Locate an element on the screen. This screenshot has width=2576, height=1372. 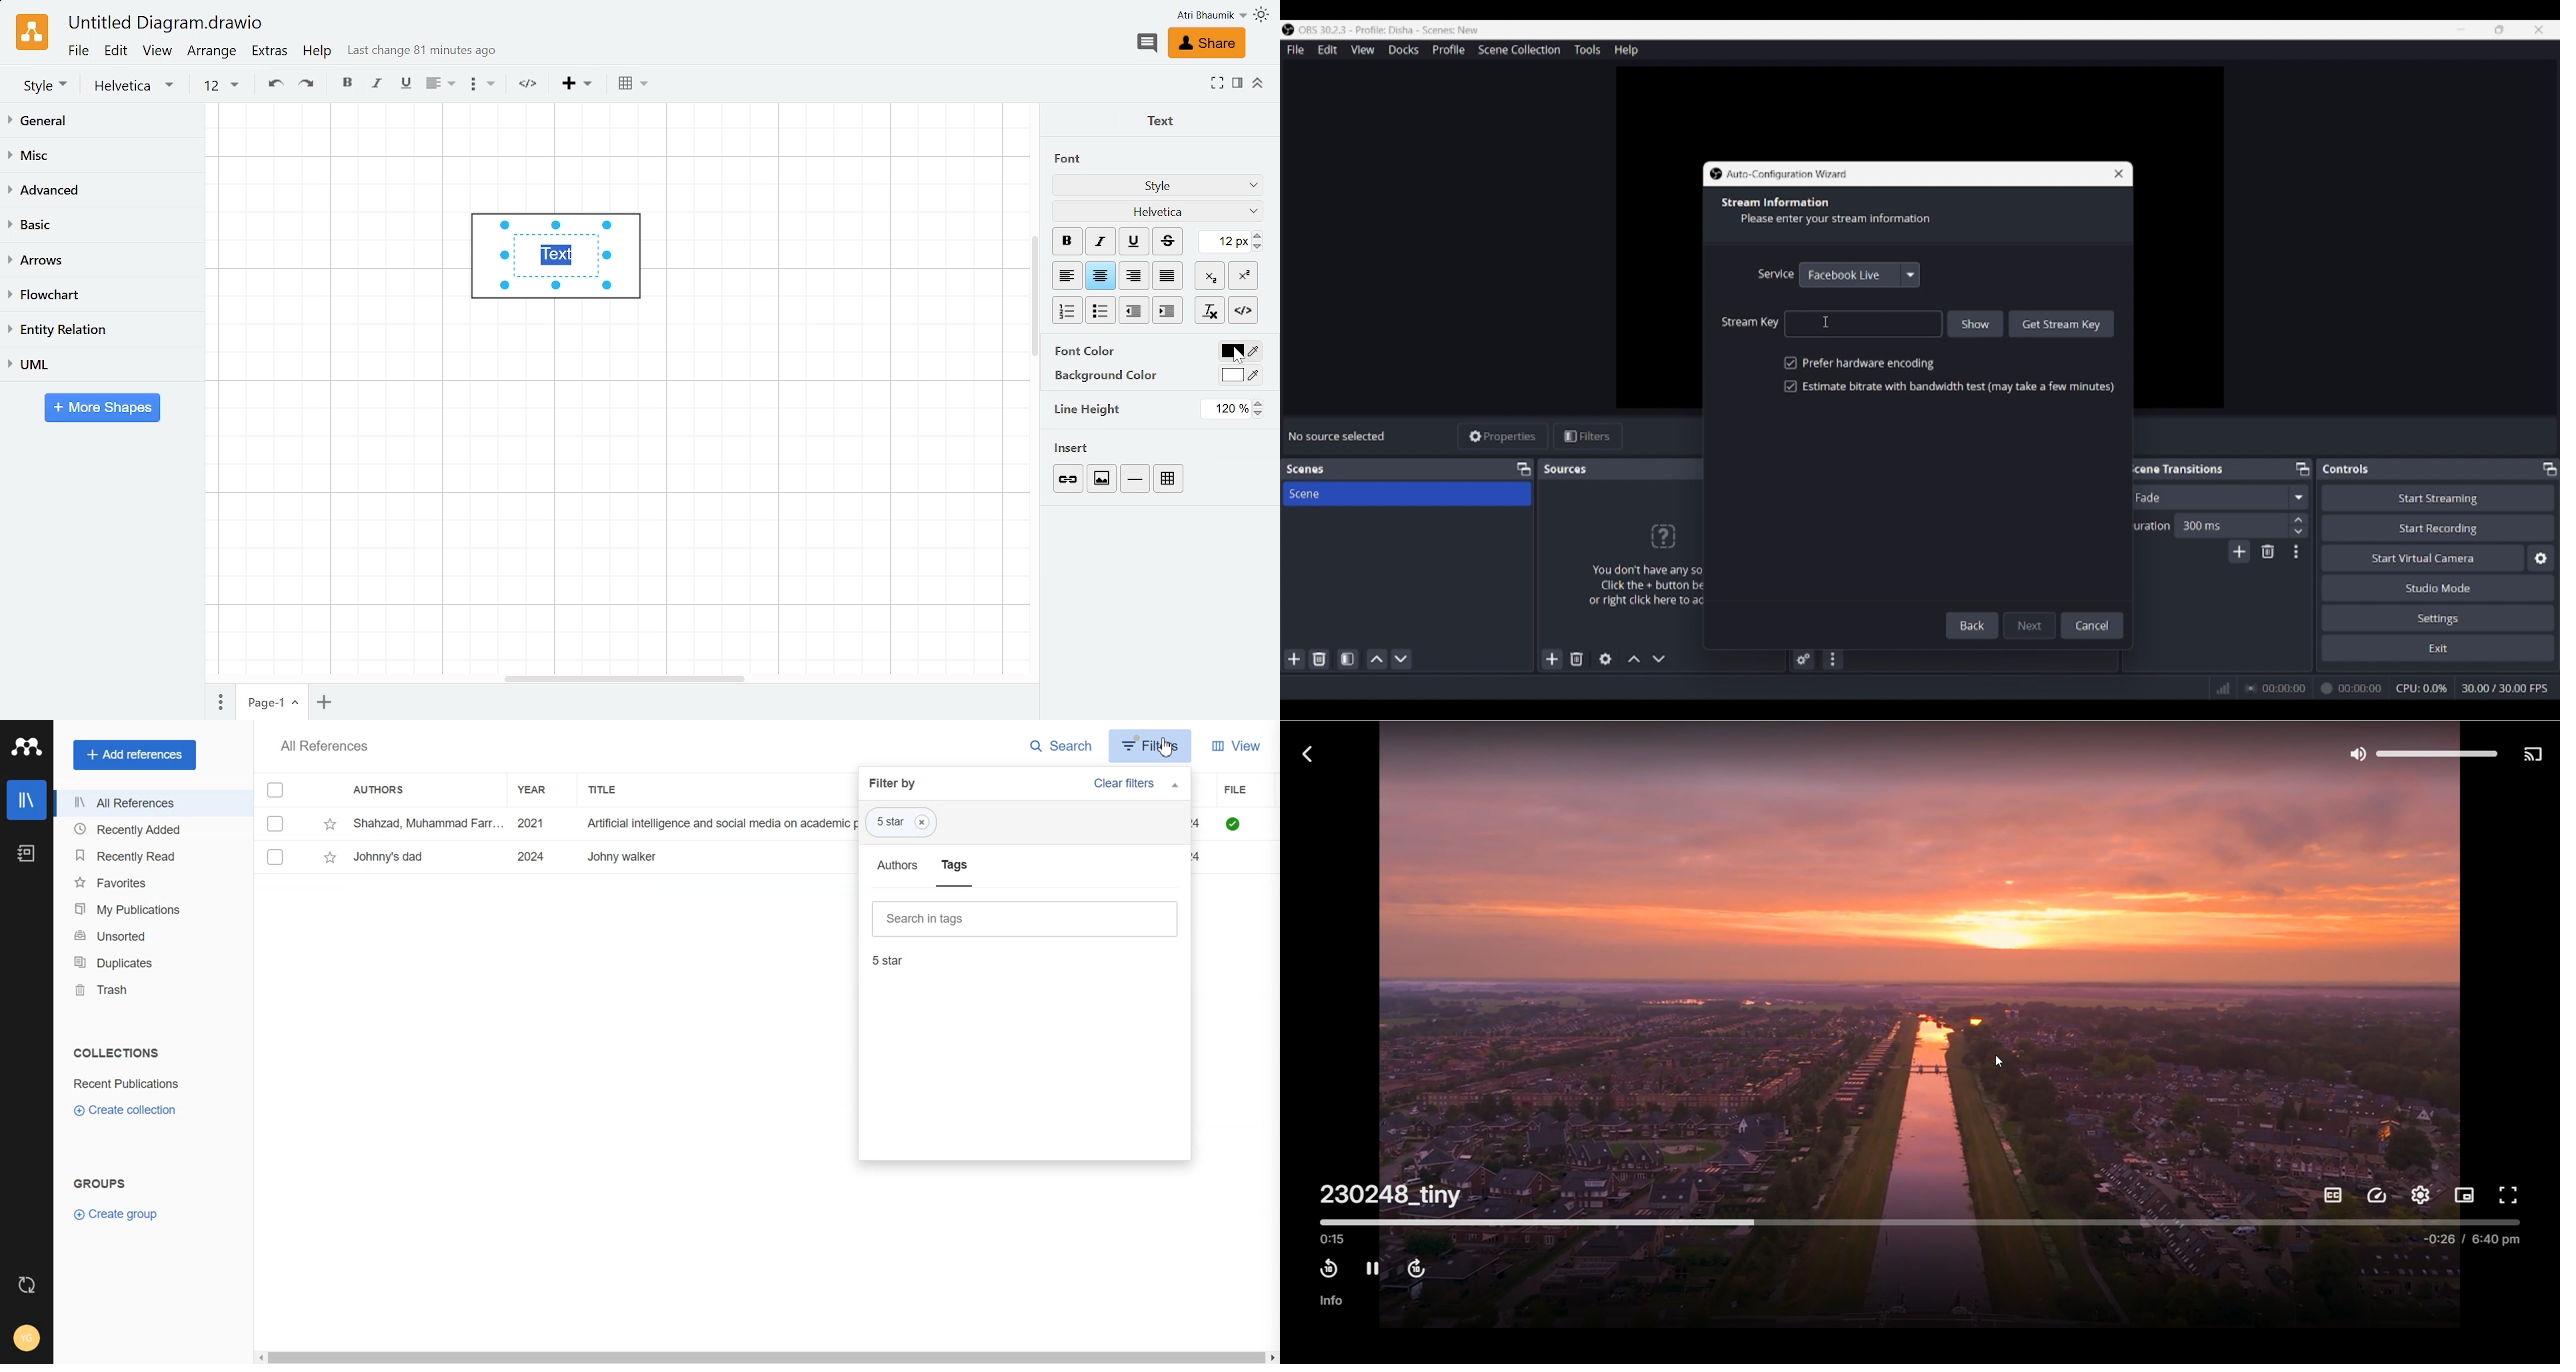
Search in tags is located at coordinates (1024, 918).